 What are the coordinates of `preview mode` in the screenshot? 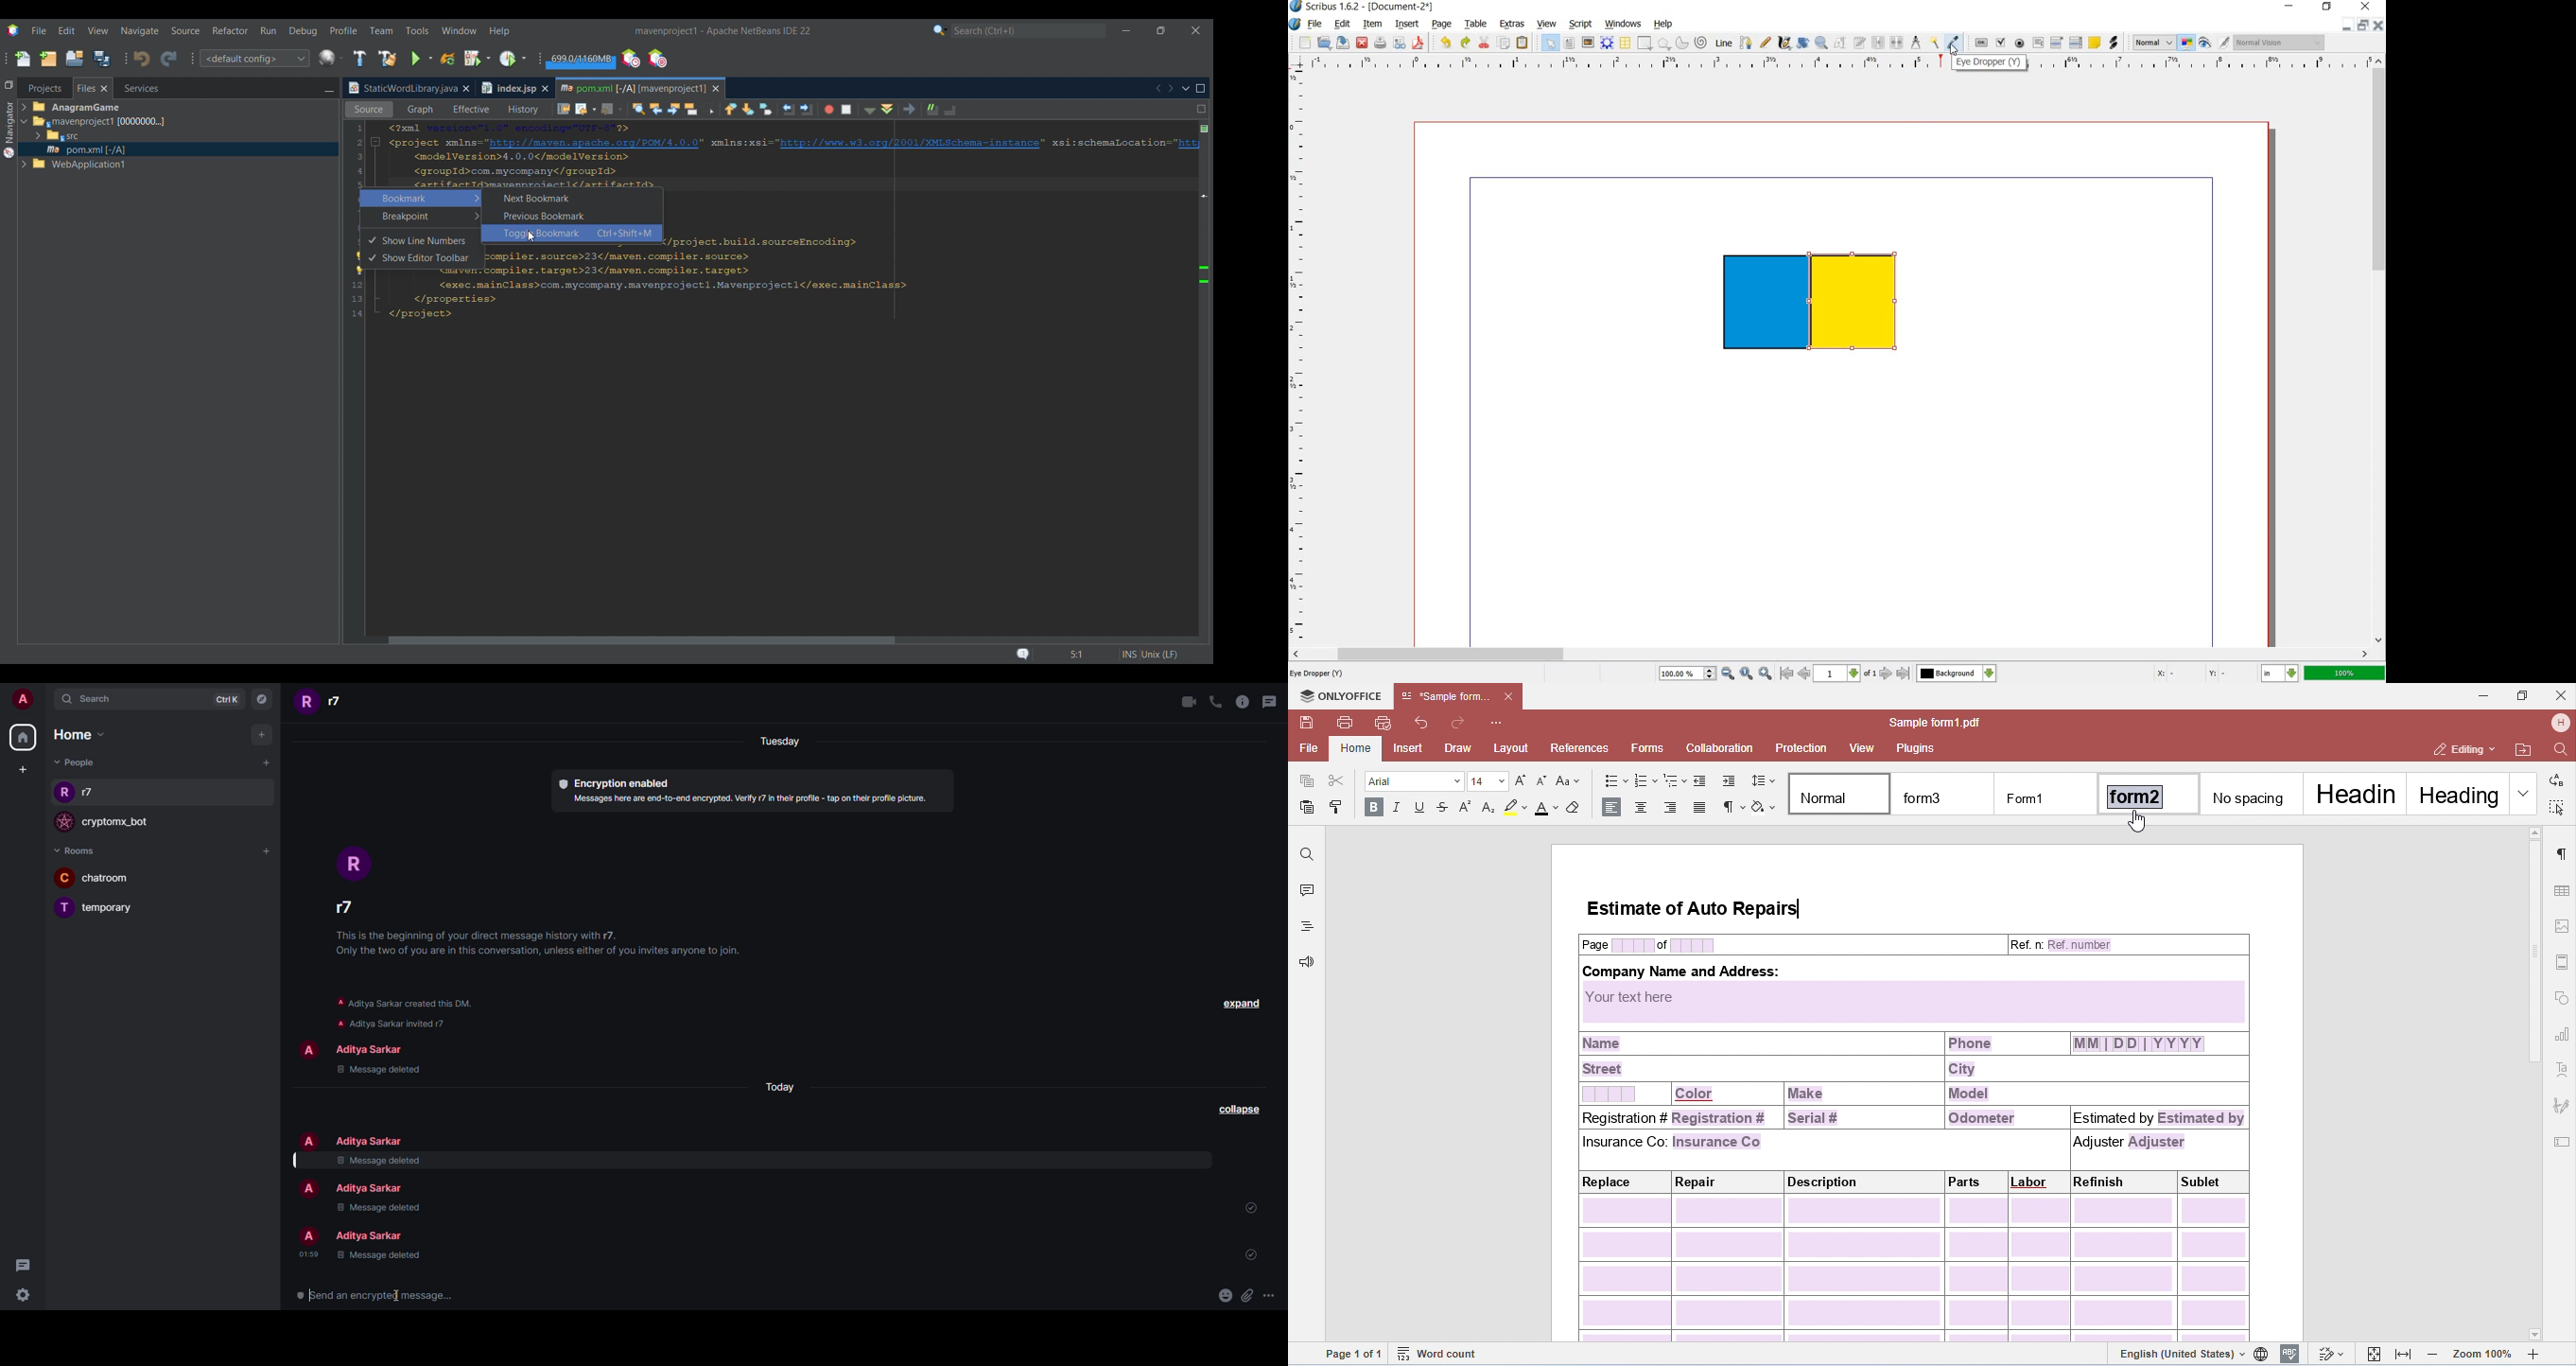 It's located at (2206, 43).